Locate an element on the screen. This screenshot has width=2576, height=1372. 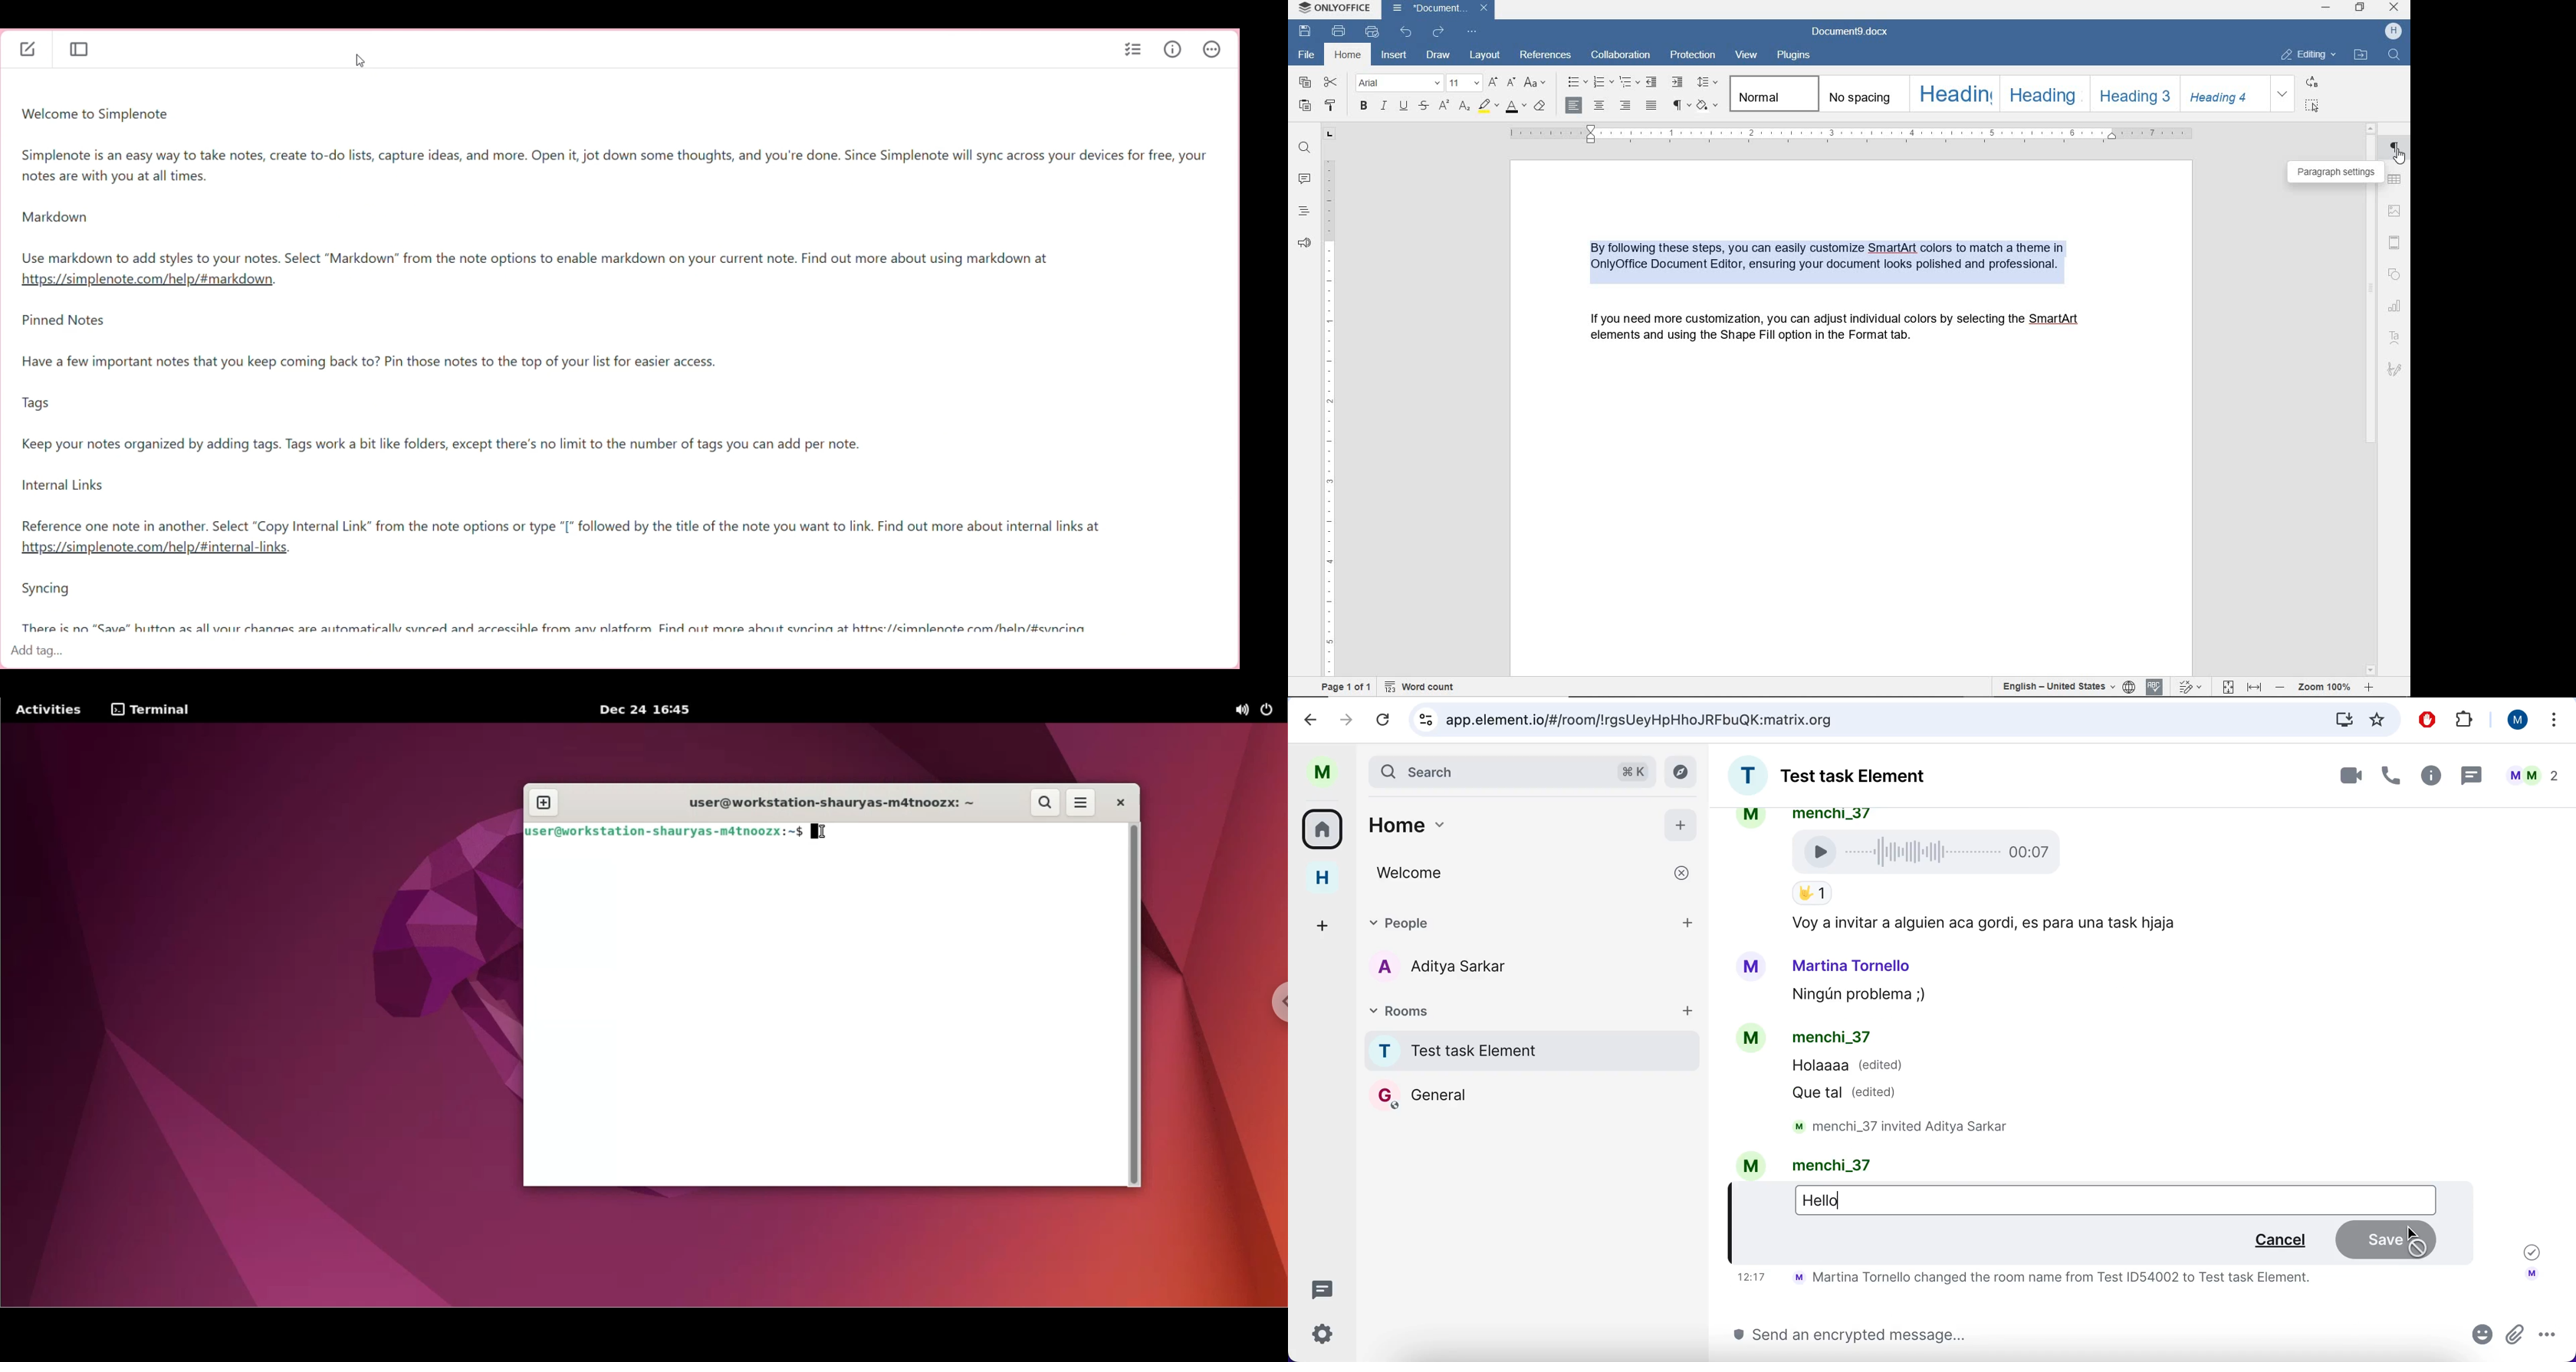
home is located at coordinates (1503, 822).